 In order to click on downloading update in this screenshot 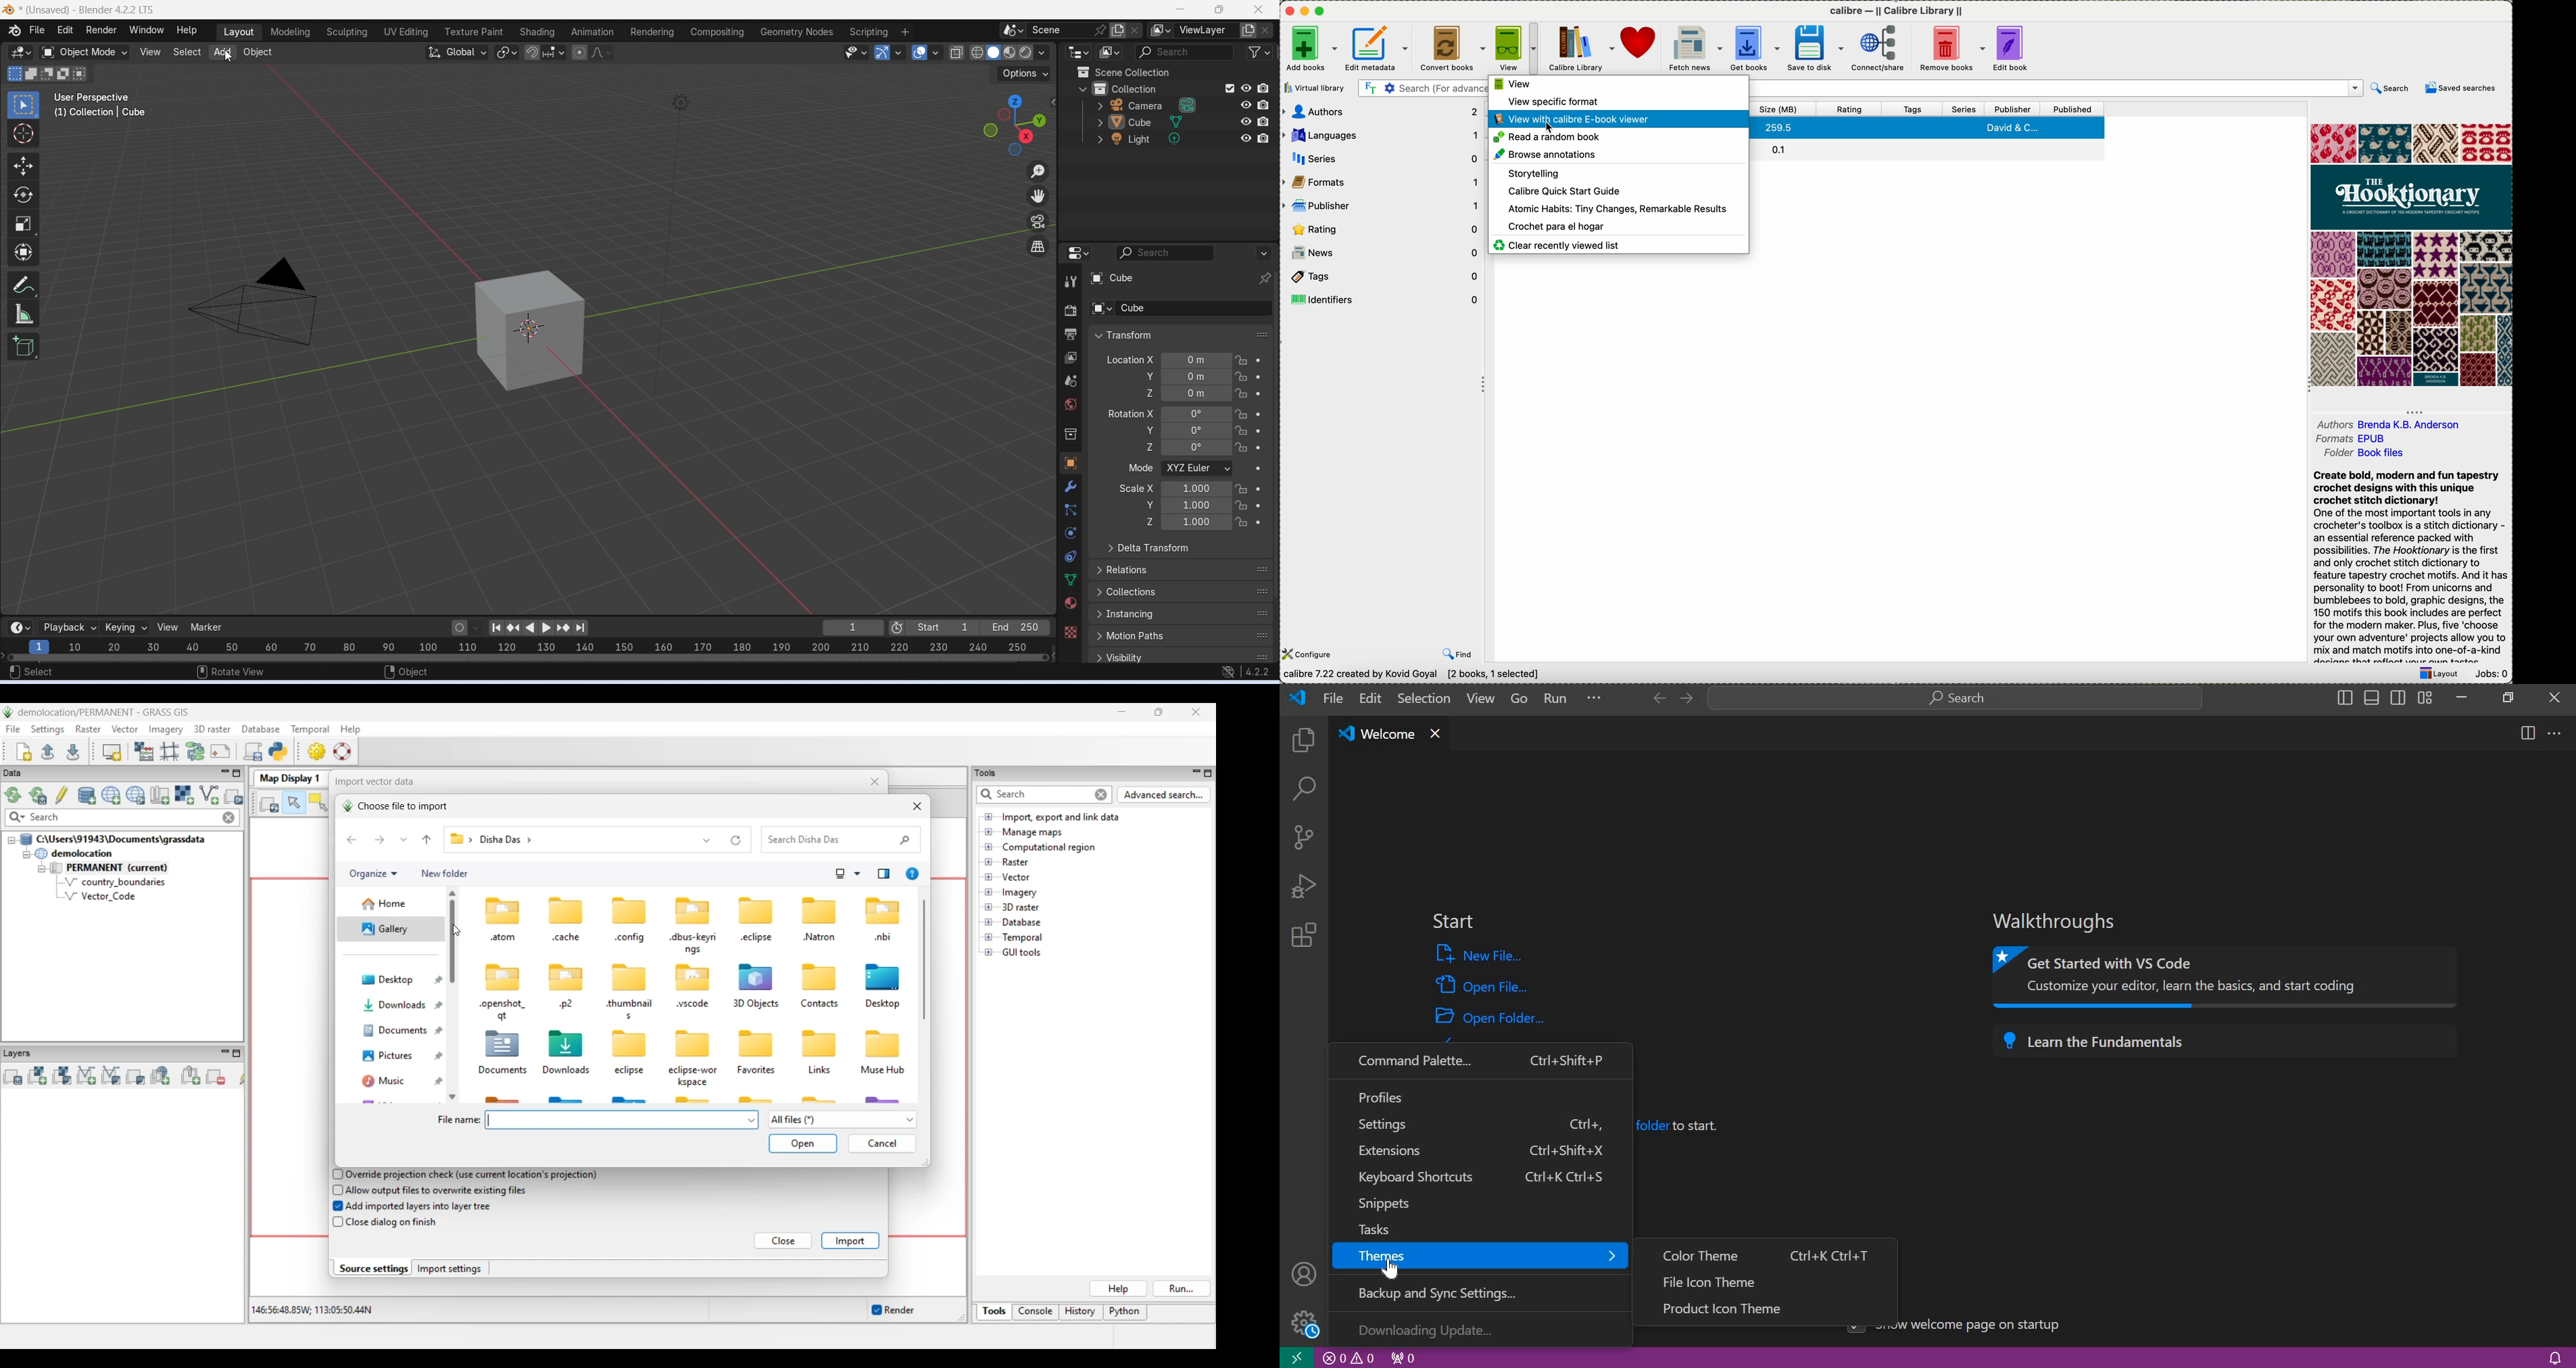, I will do `click(1480, 1328)`.